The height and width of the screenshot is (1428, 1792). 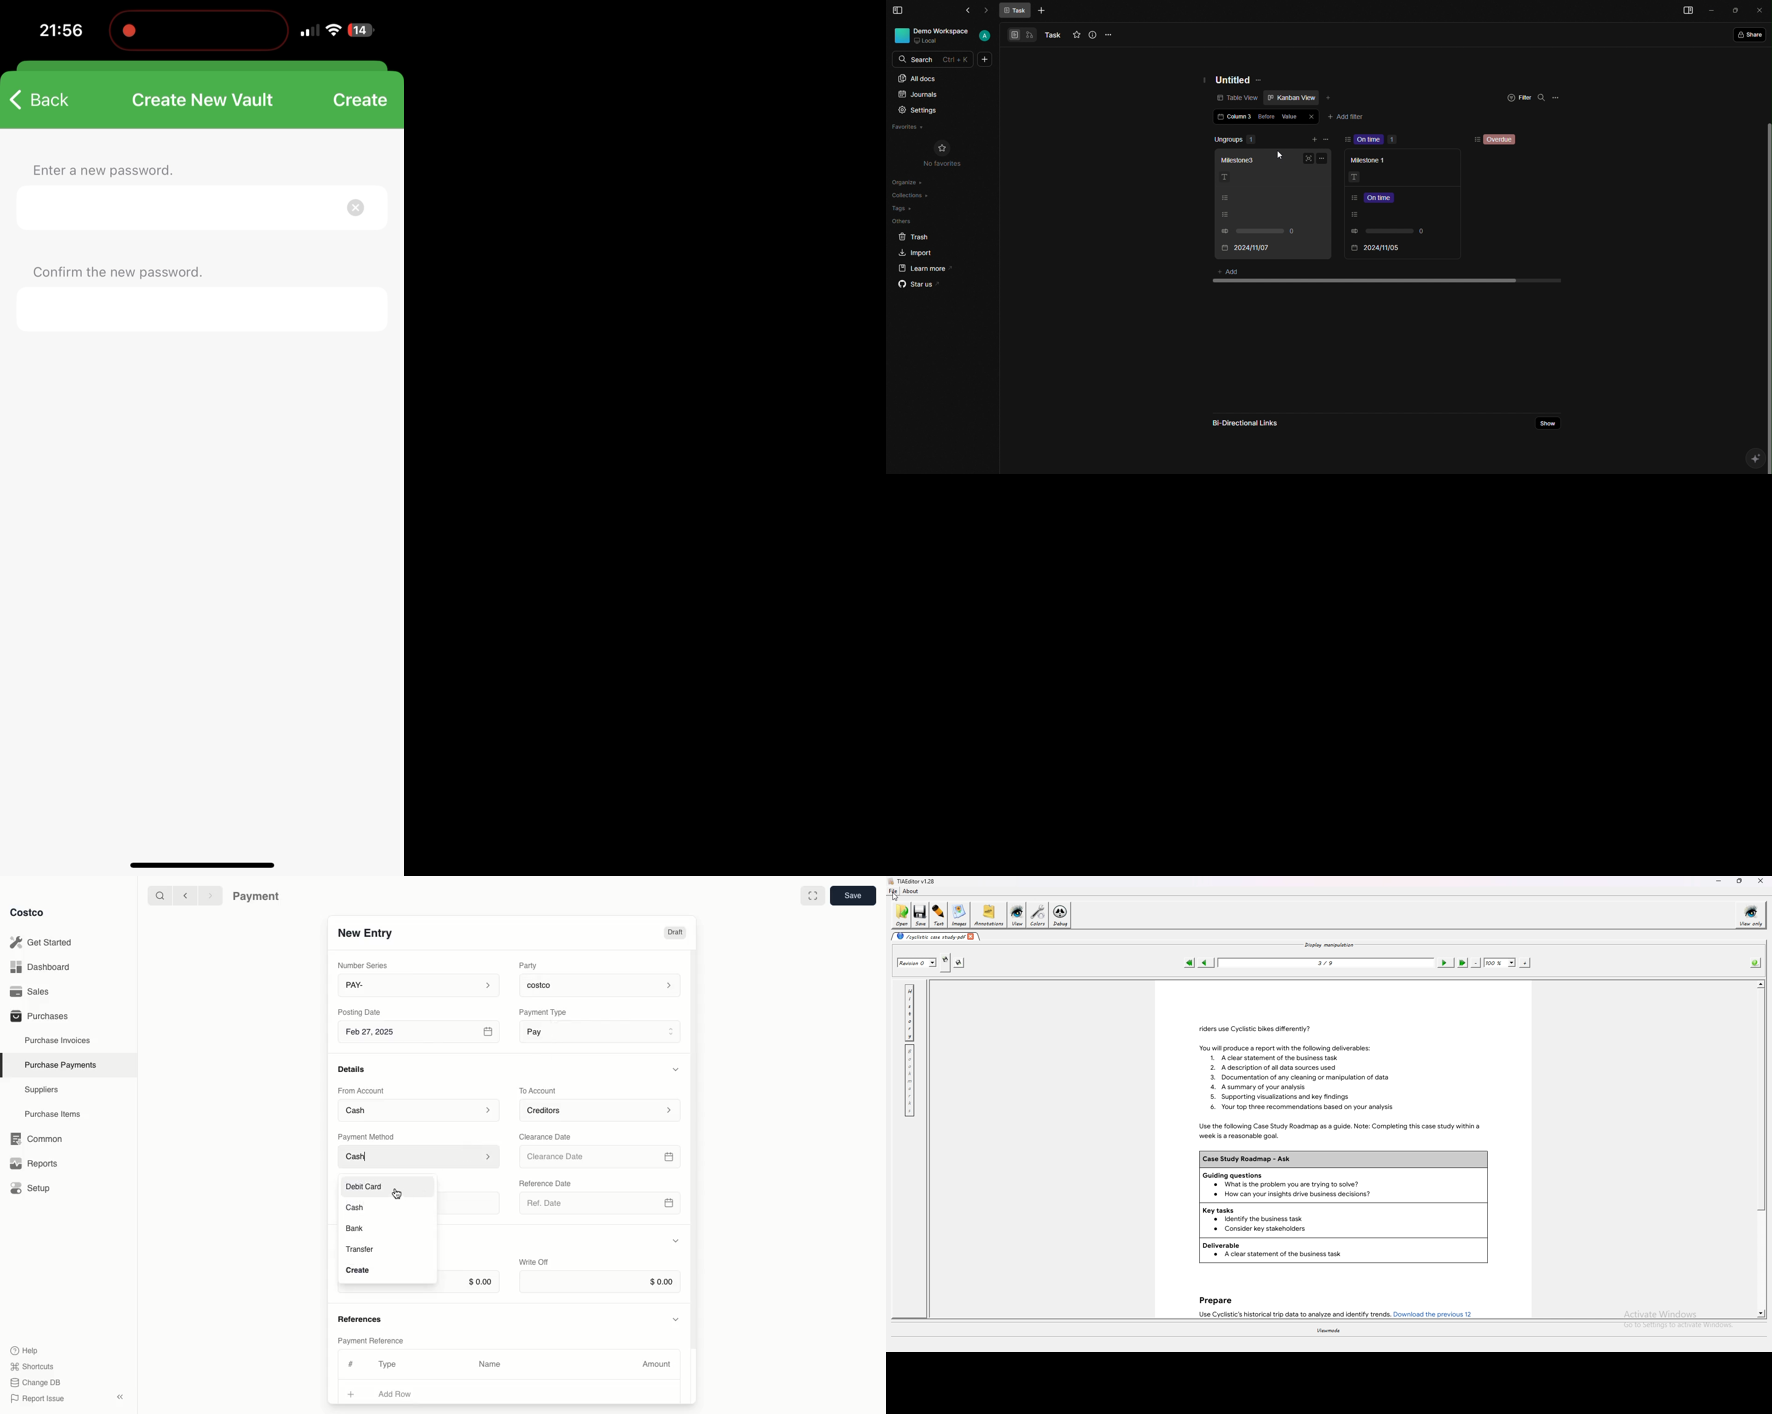 What do you see at coordinates (1718, 881) in the screenshot?
I see `minimize` at bounding box center [1718, 881].